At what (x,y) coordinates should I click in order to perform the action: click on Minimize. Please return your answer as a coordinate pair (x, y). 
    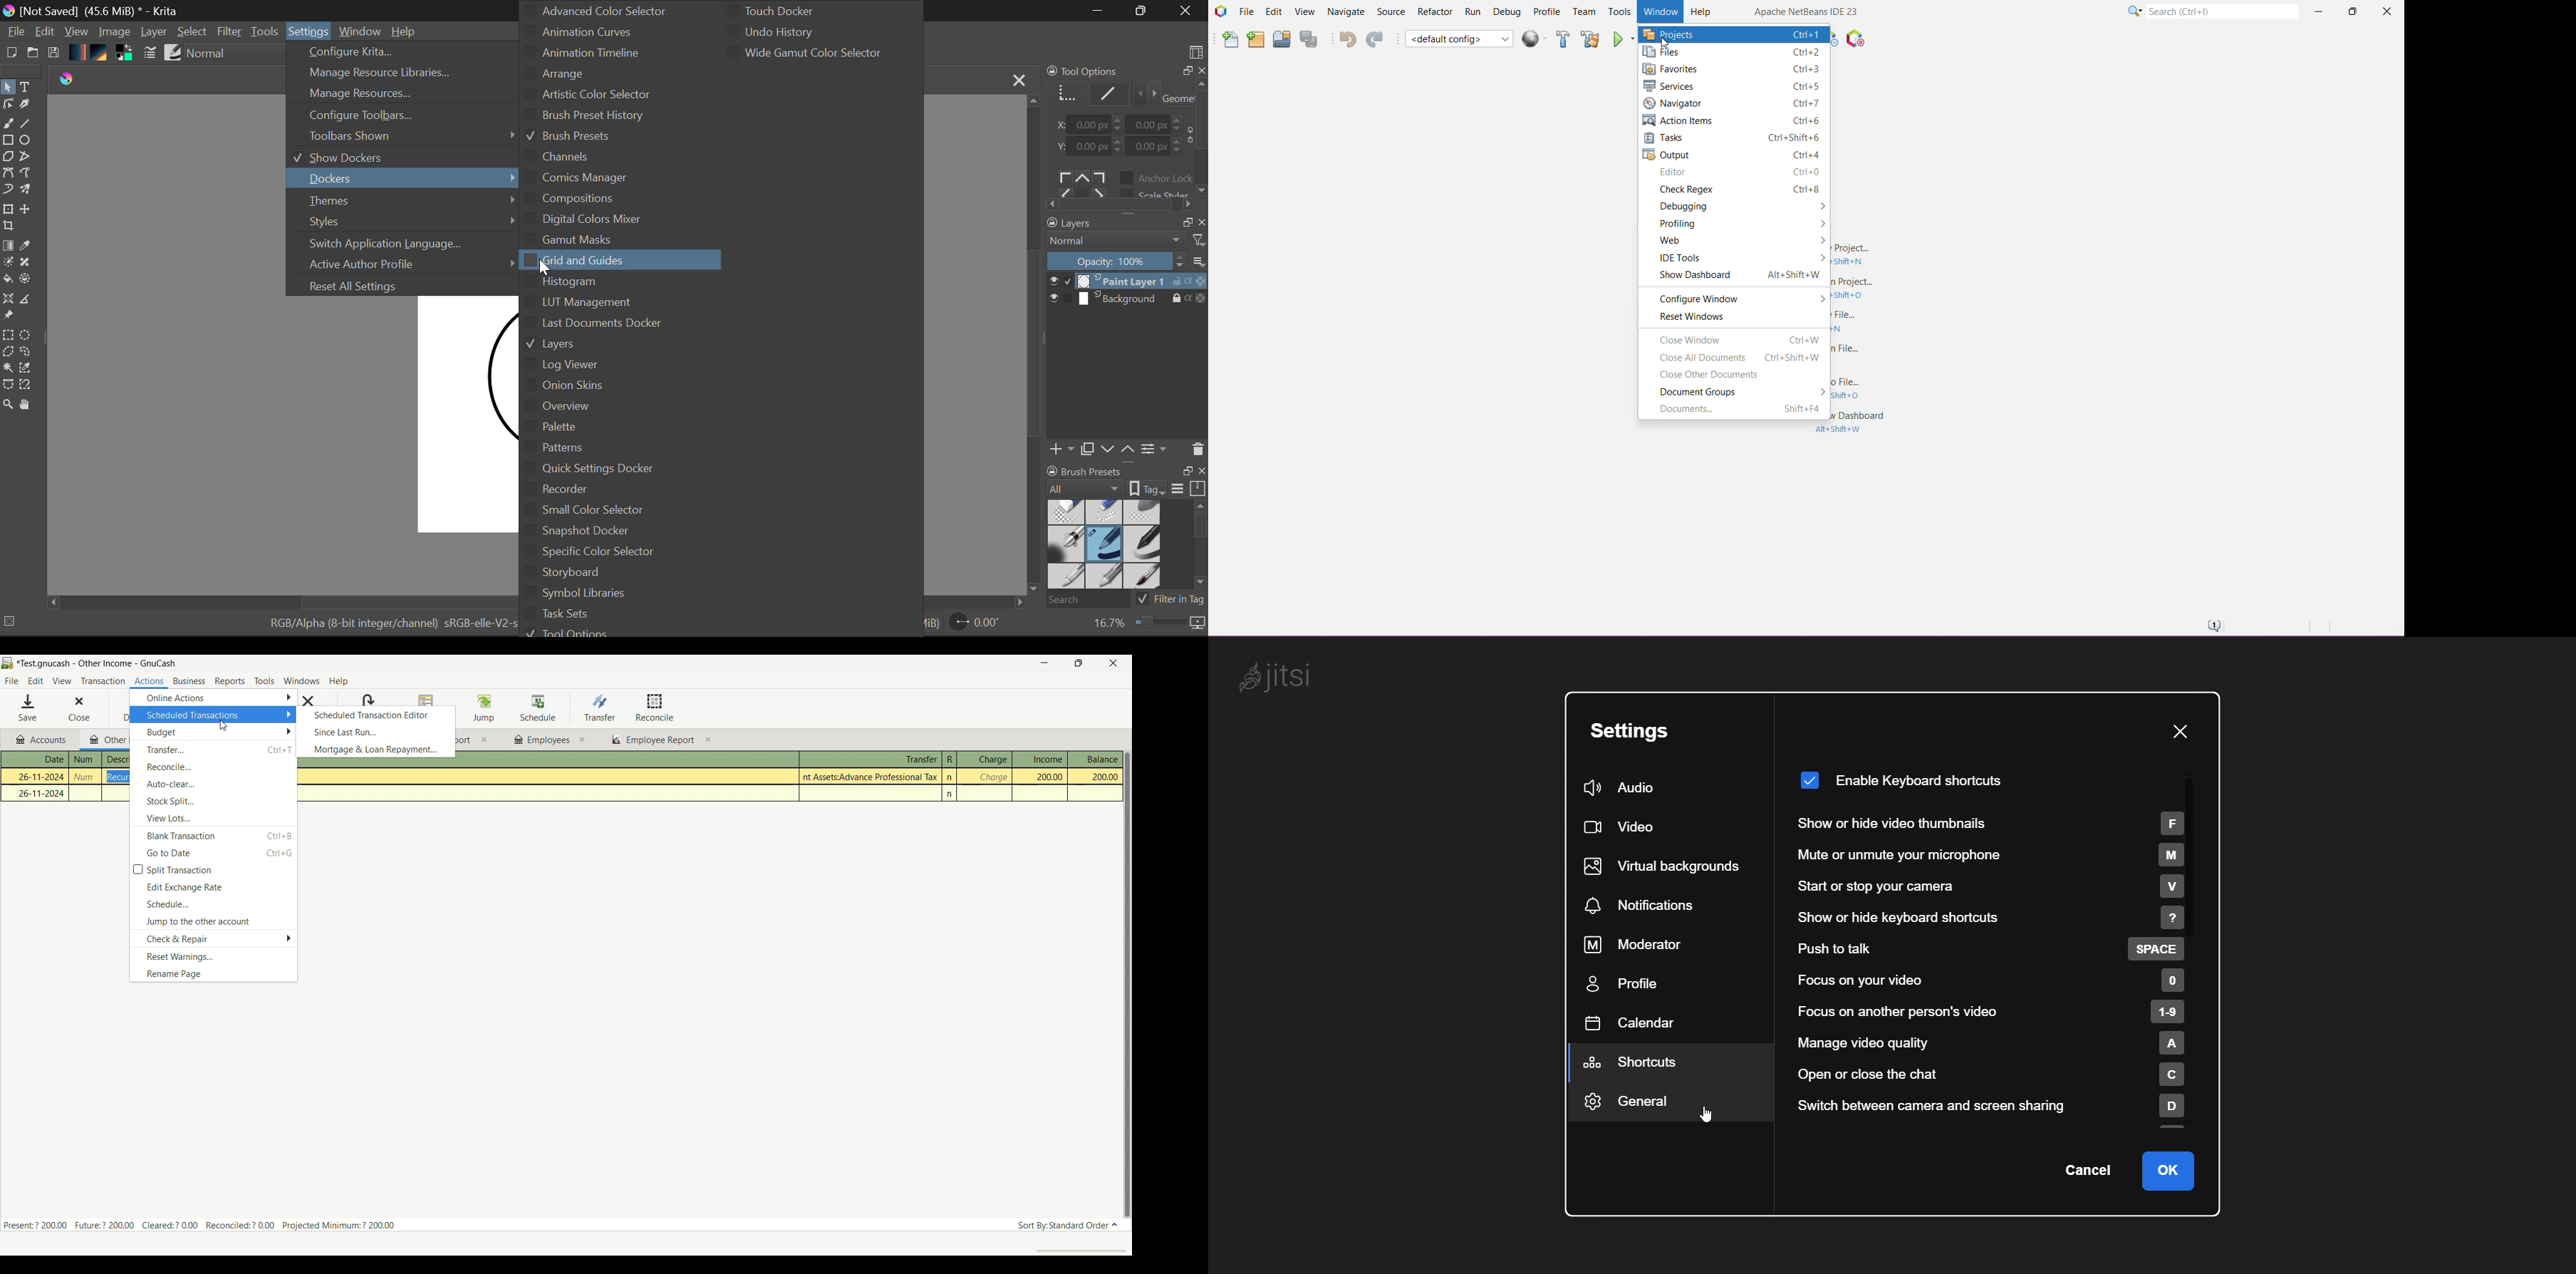
    Looking at the image, I should click on (1040, 664).